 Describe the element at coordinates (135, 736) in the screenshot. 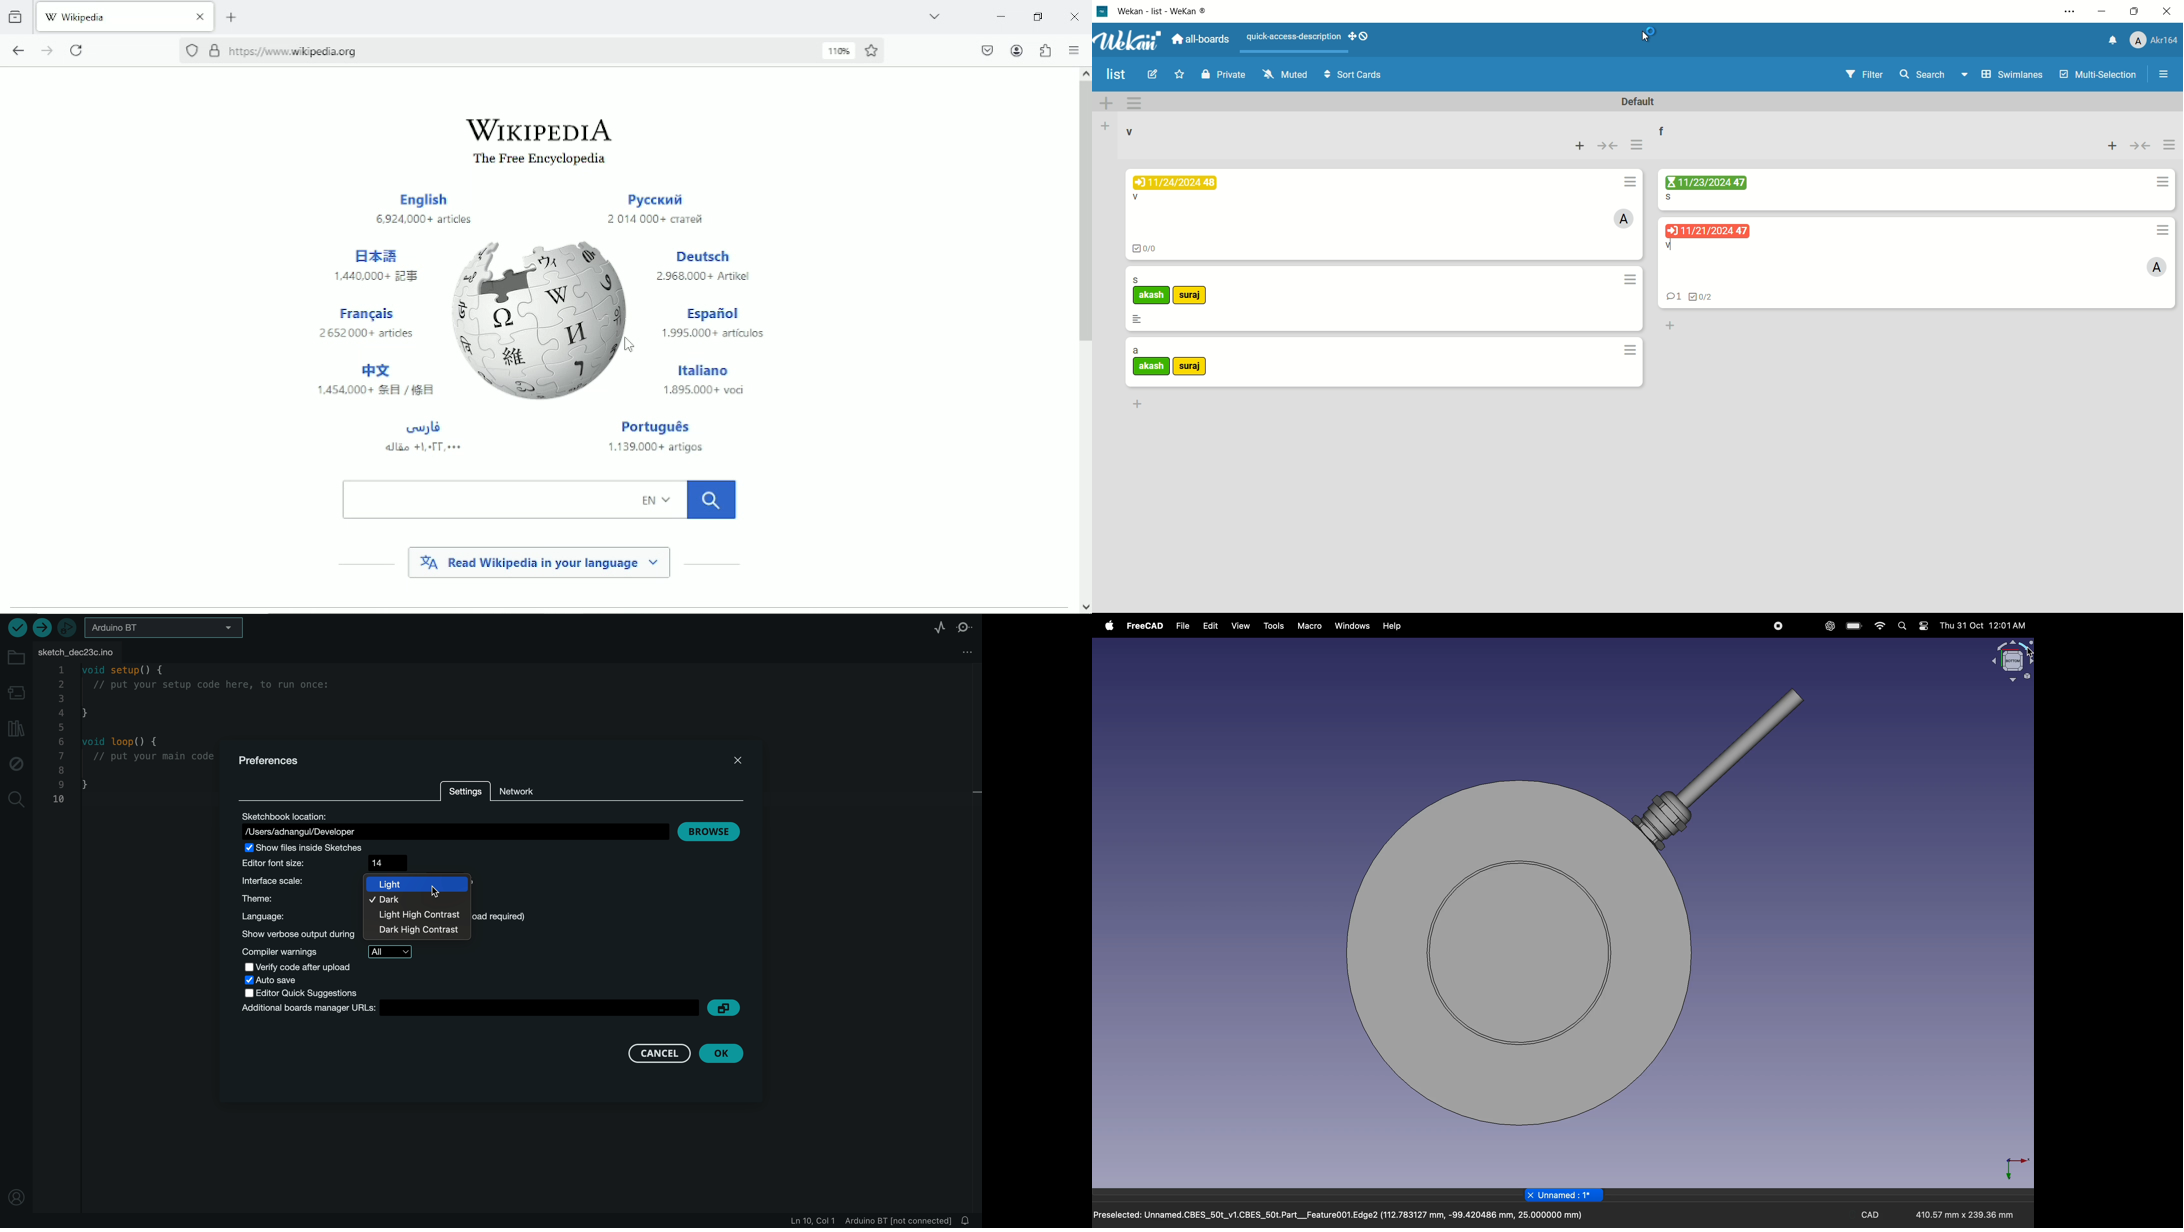

I see `code` at that location.